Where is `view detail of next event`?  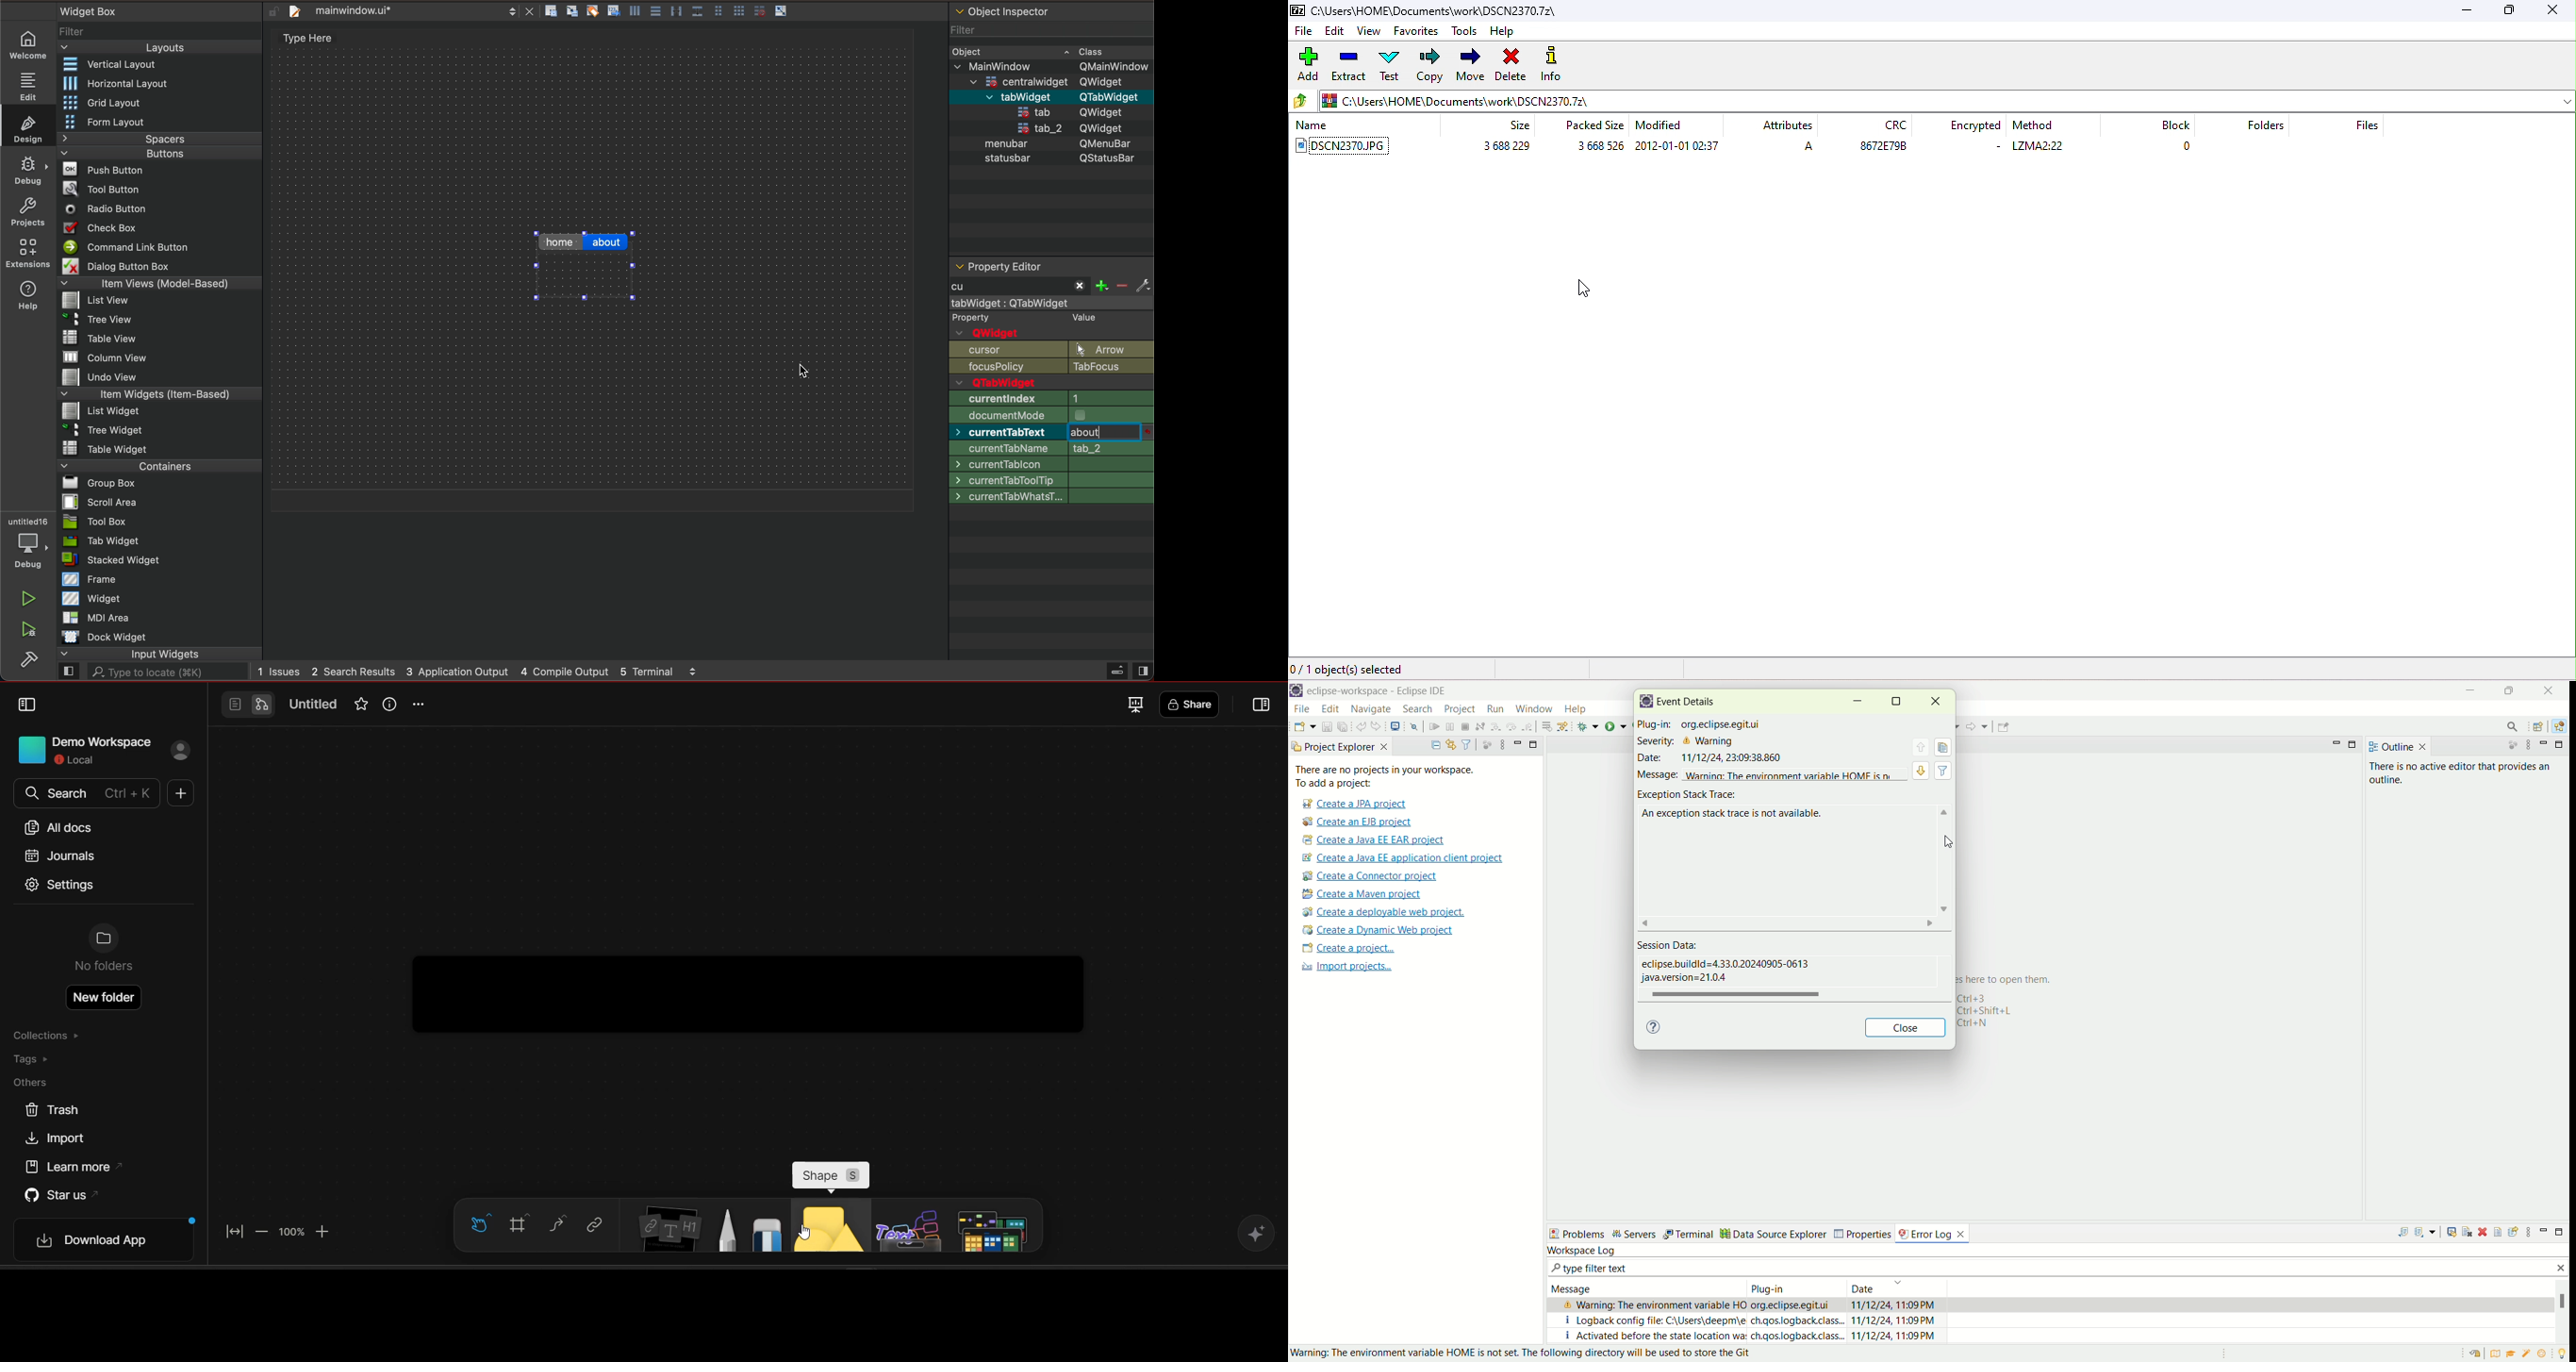 view detail of next event is located at coordinates (1919, 772).